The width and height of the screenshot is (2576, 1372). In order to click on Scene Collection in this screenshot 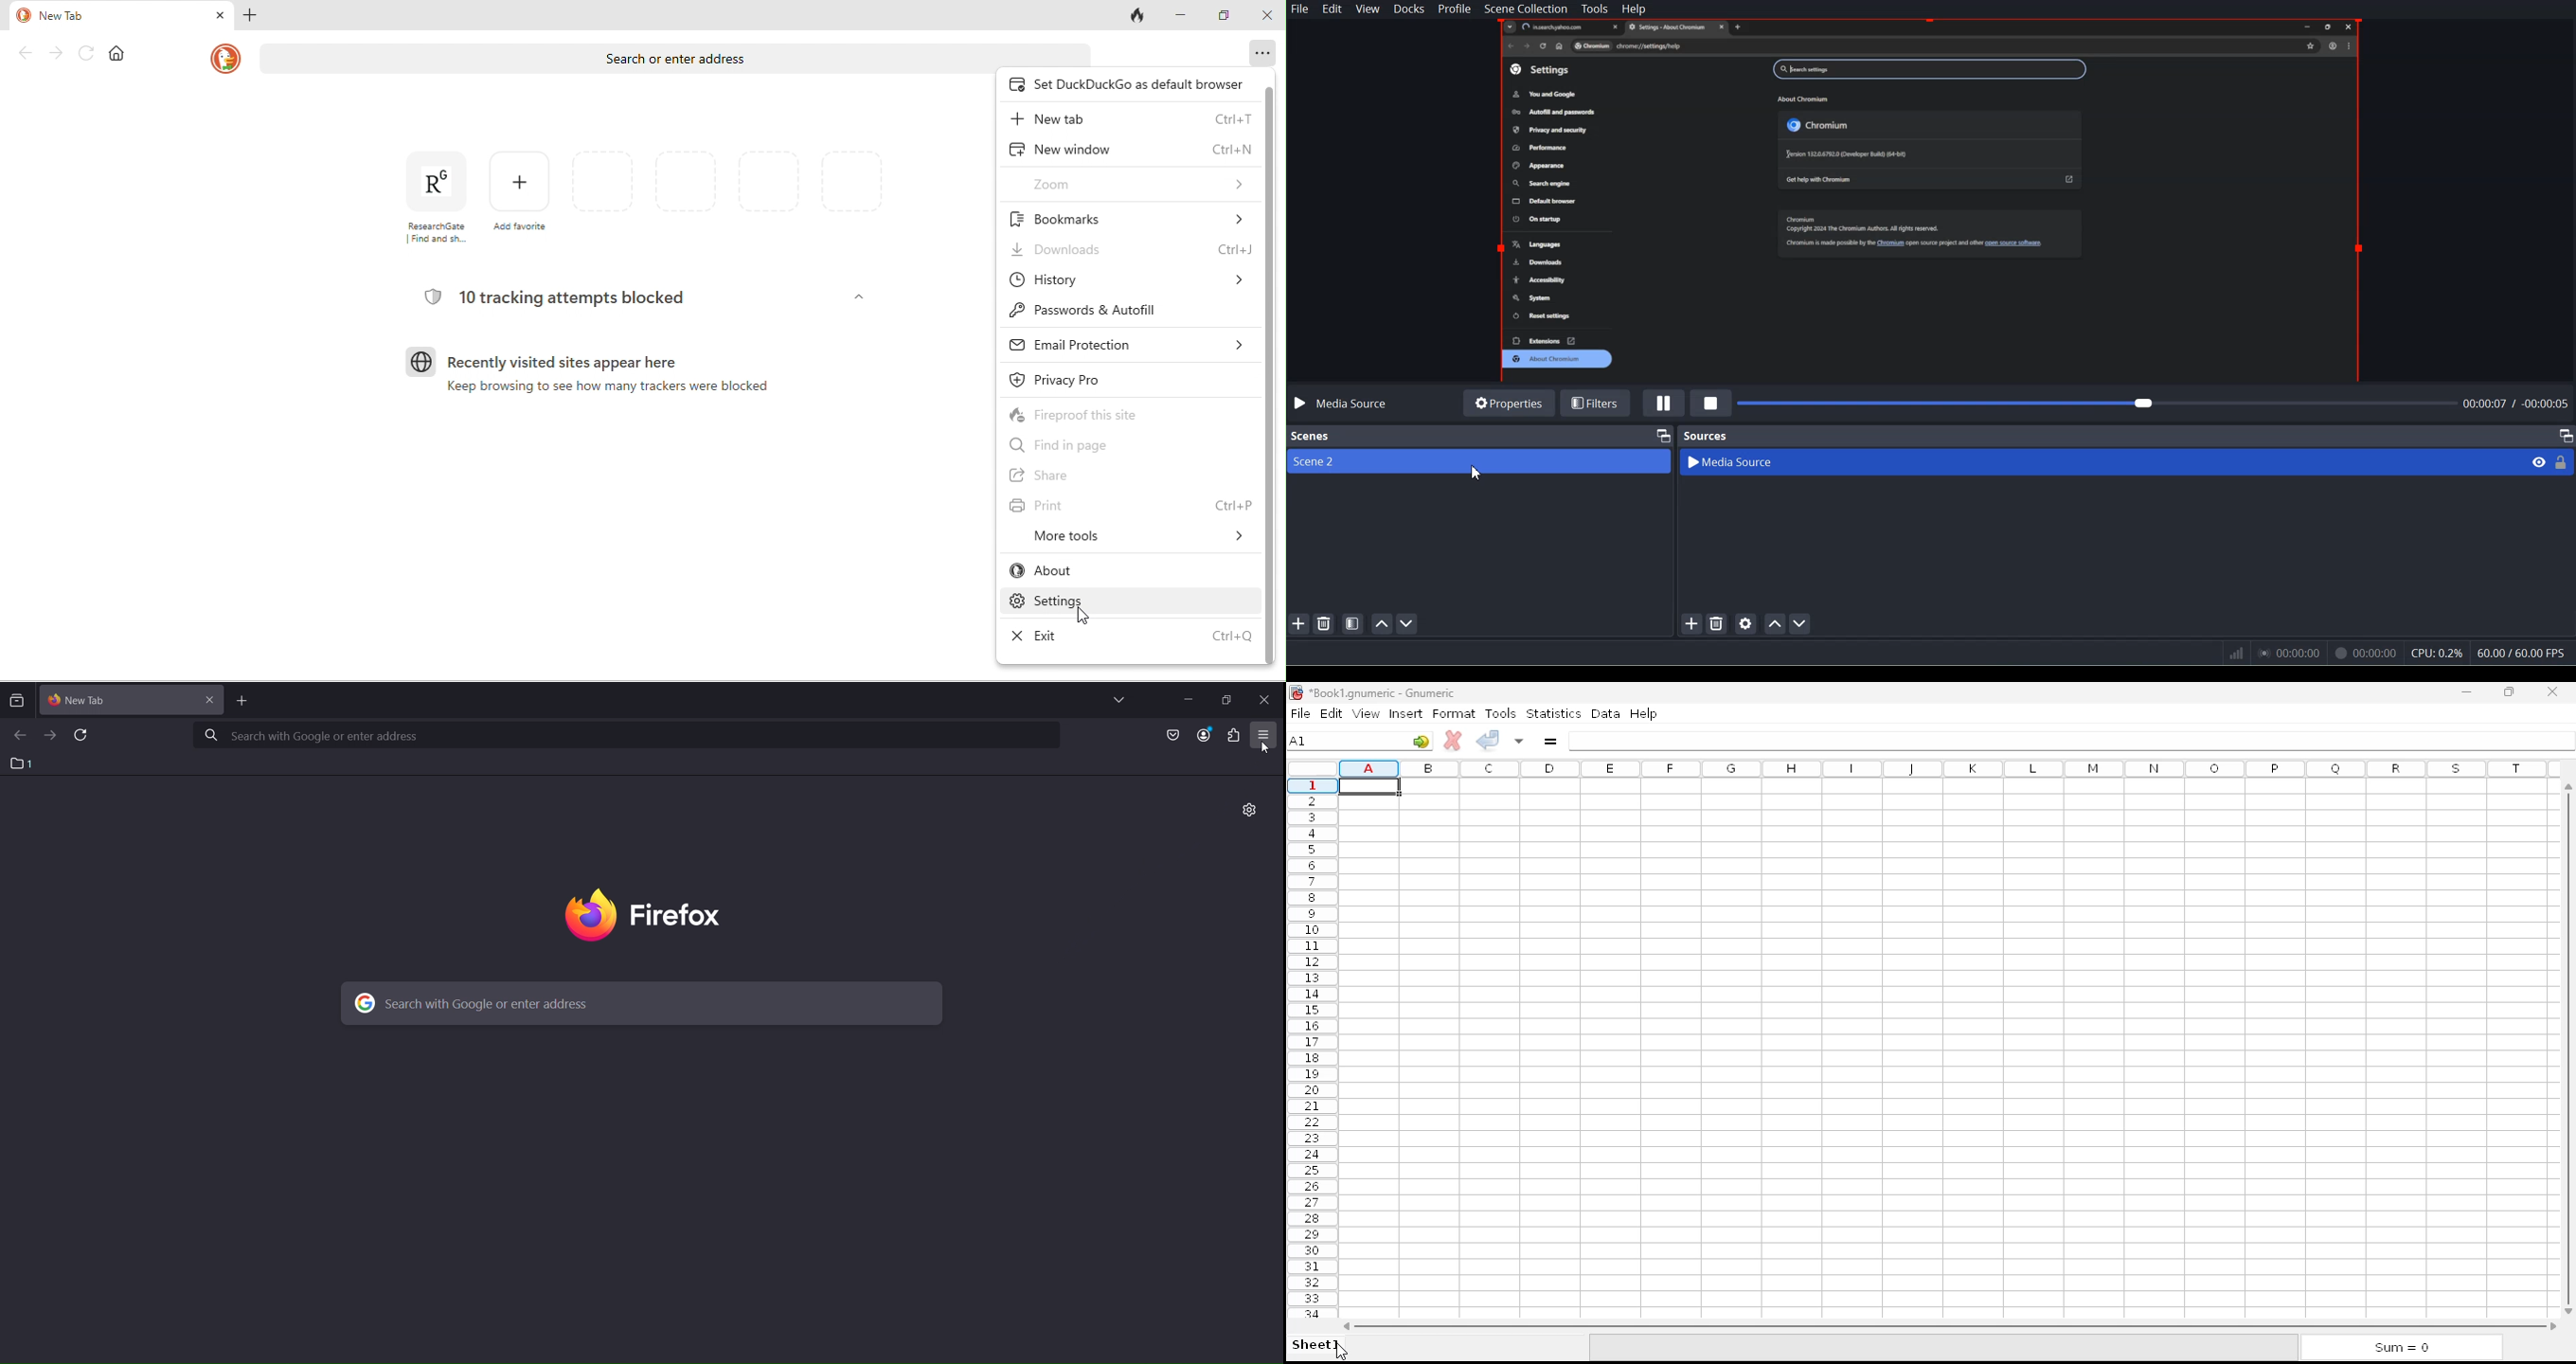, I will do `click(1525, 9)`.